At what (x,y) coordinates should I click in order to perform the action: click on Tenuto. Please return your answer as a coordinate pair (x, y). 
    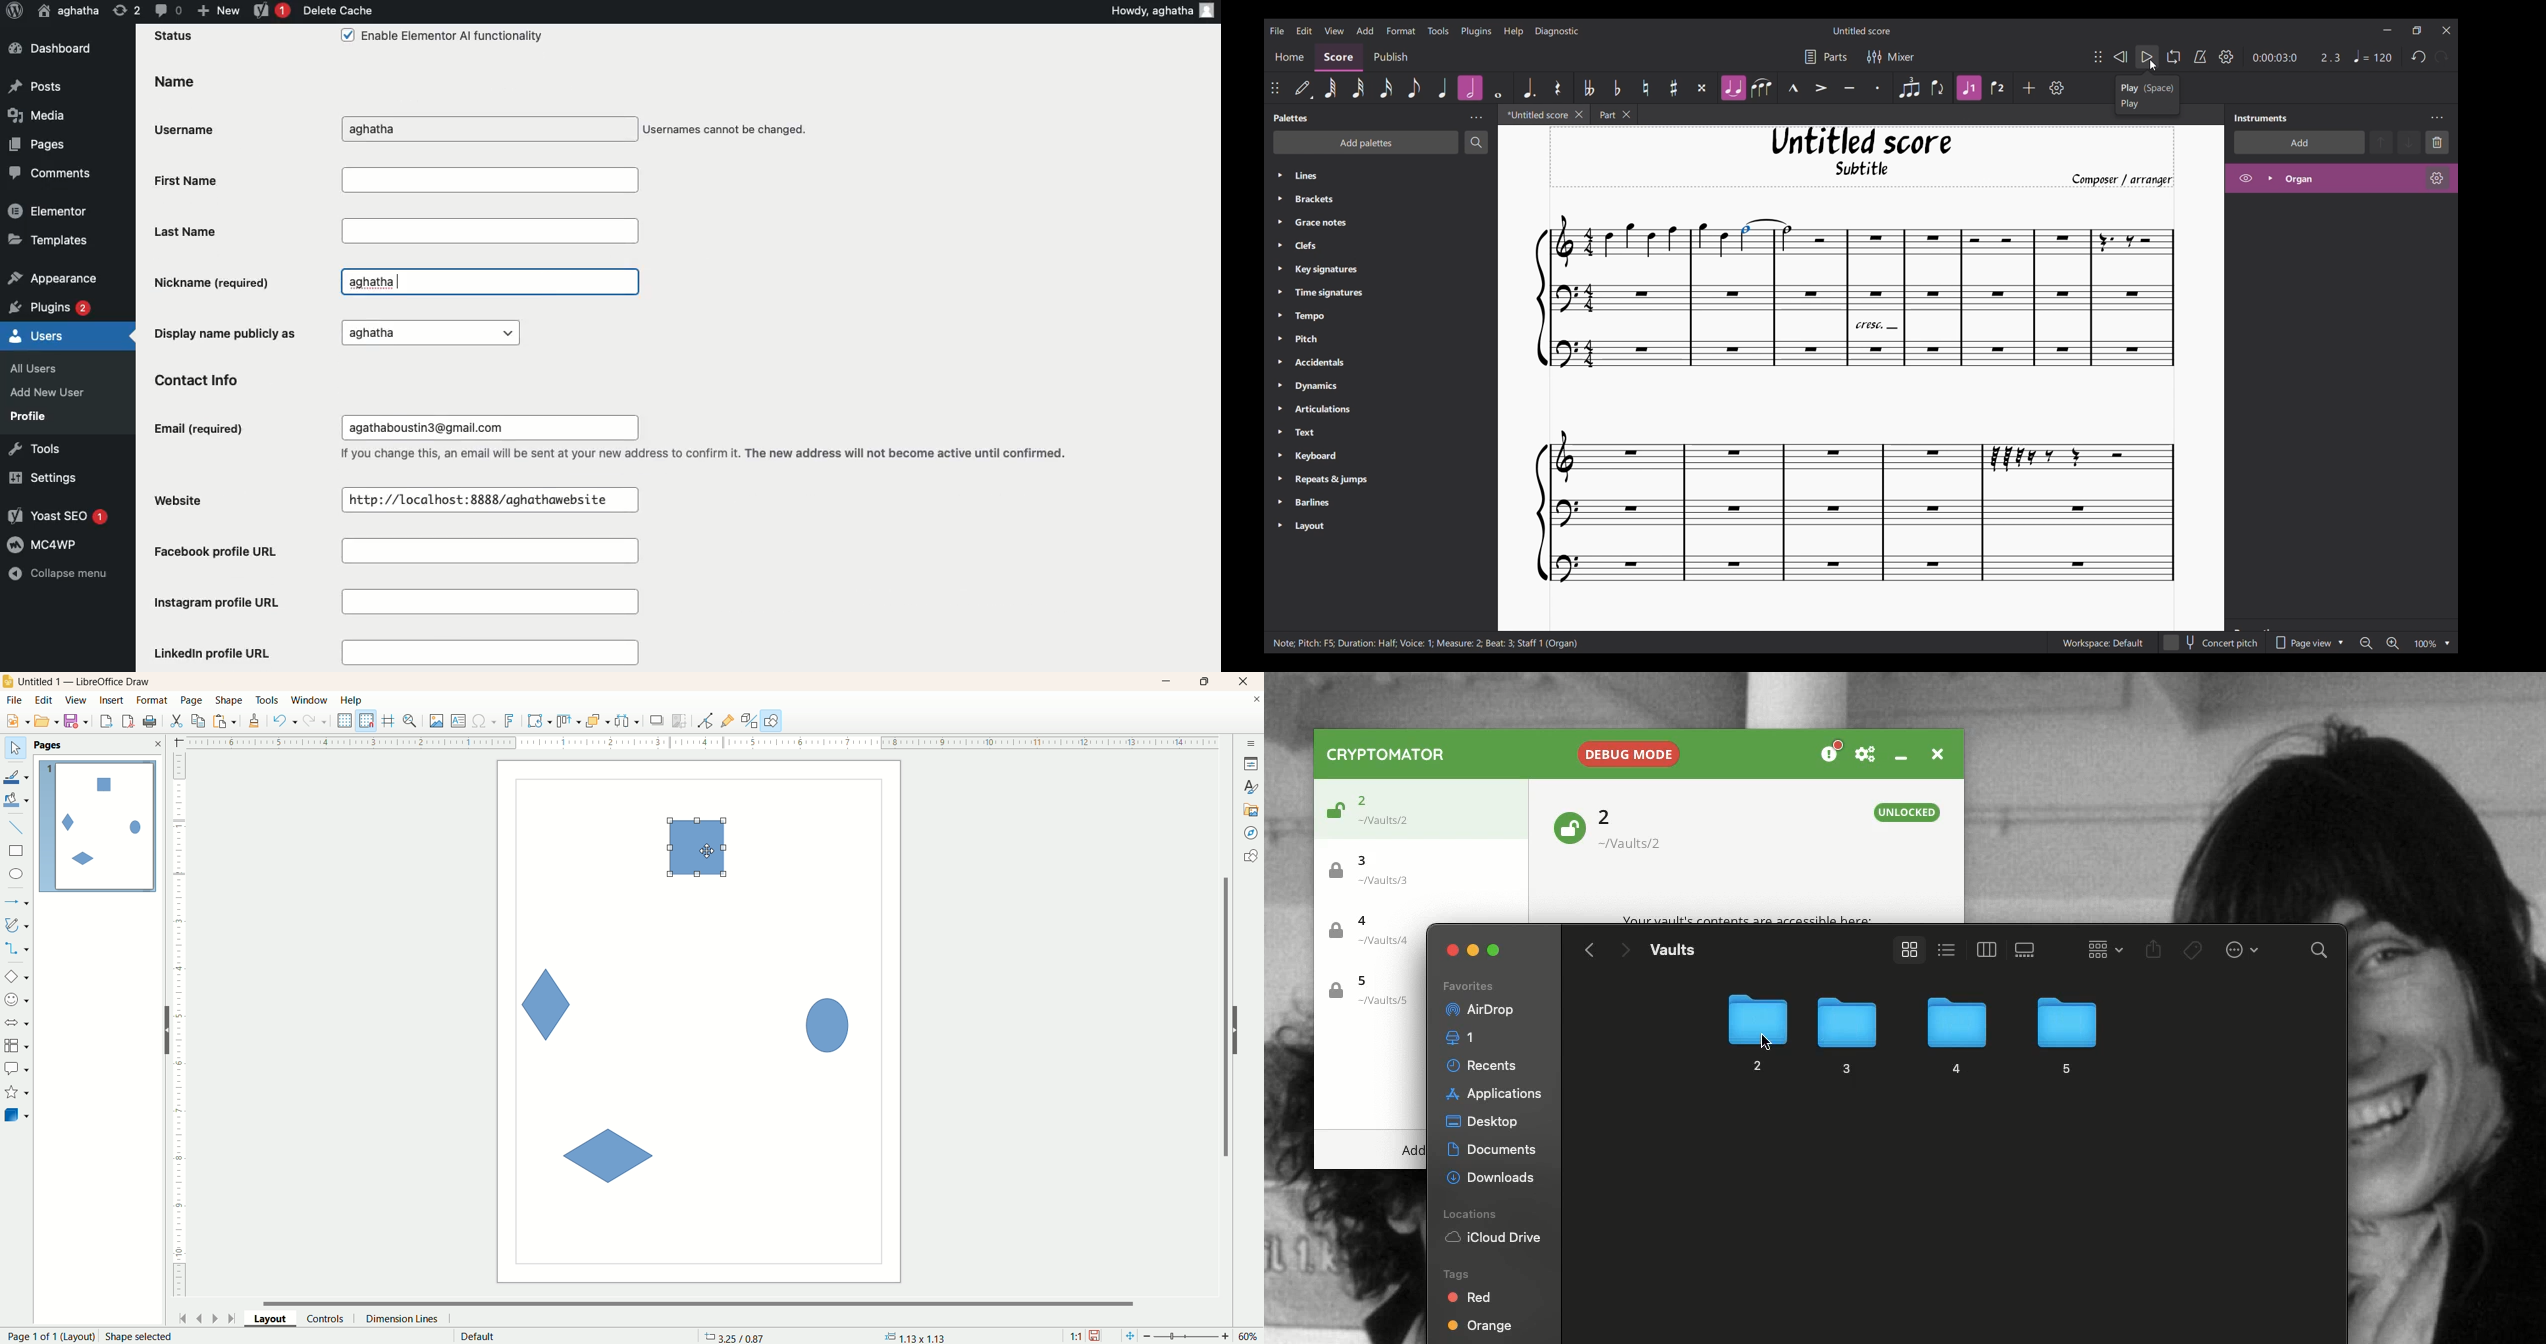
    Looking at the image, I should click on (1849, 88).